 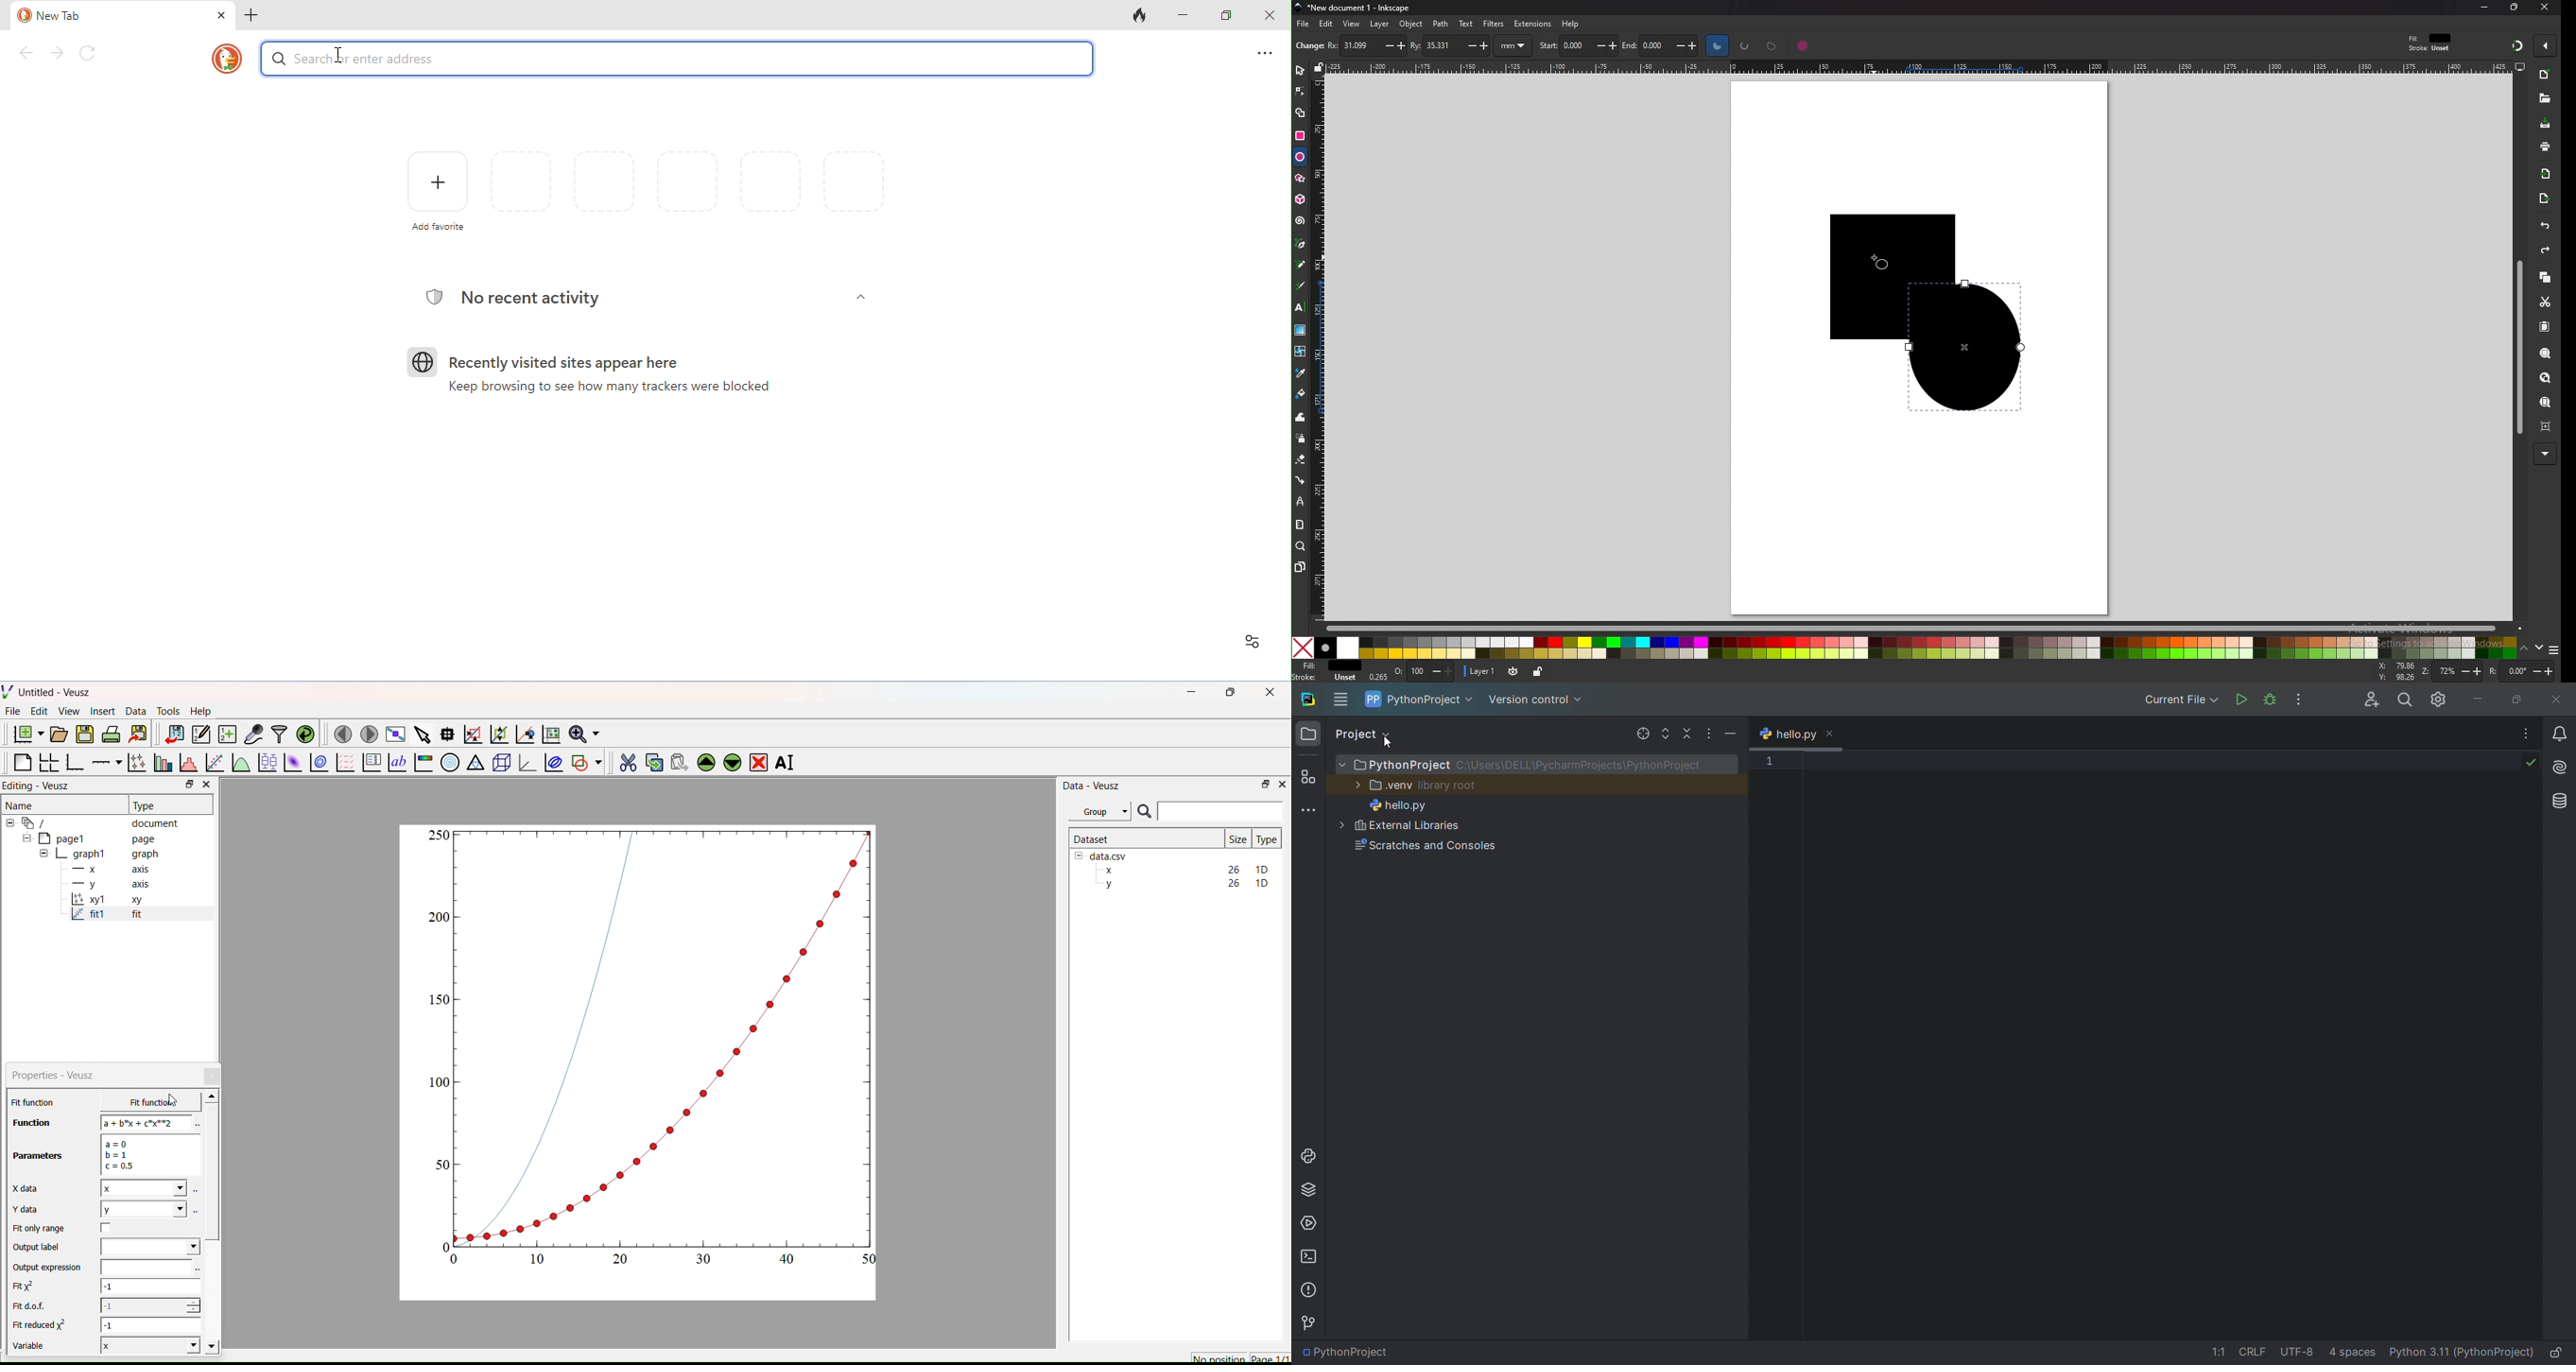 What do you see at coordinates (2545, 327) in the screenshot?
I see `paste` at bounding box center [2545, 327].